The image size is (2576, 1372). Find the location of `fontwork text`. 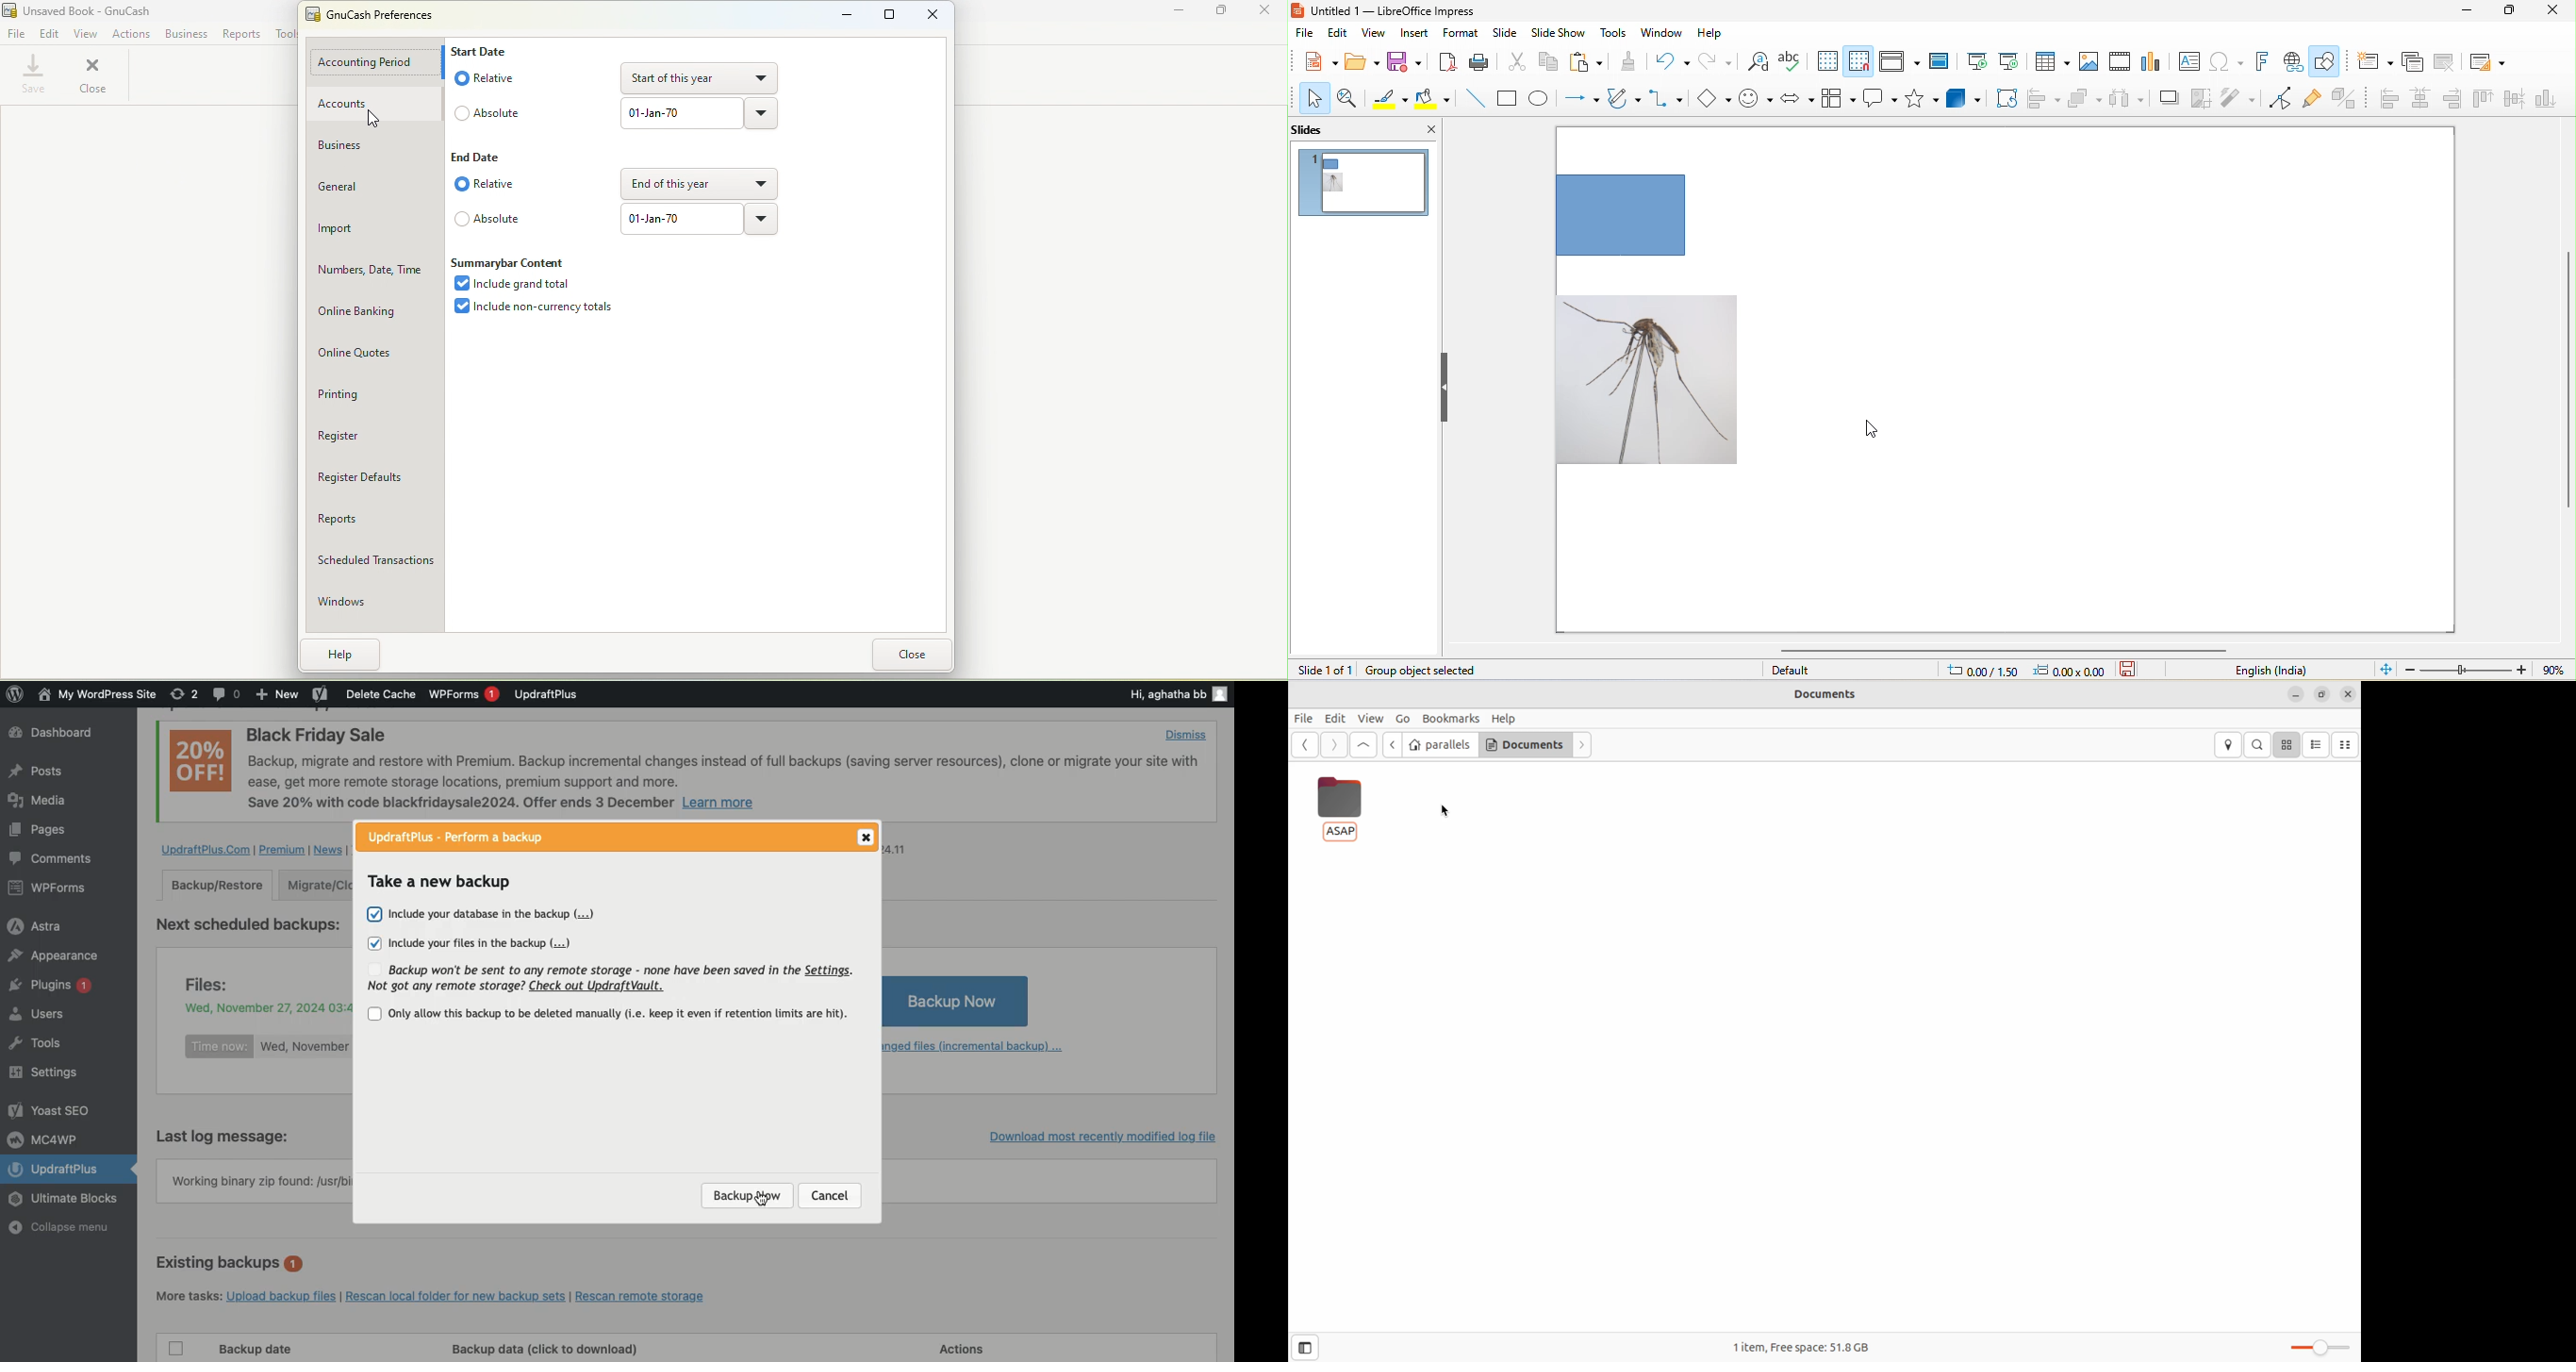

fontwork text is located at coordinates (2263, 59).